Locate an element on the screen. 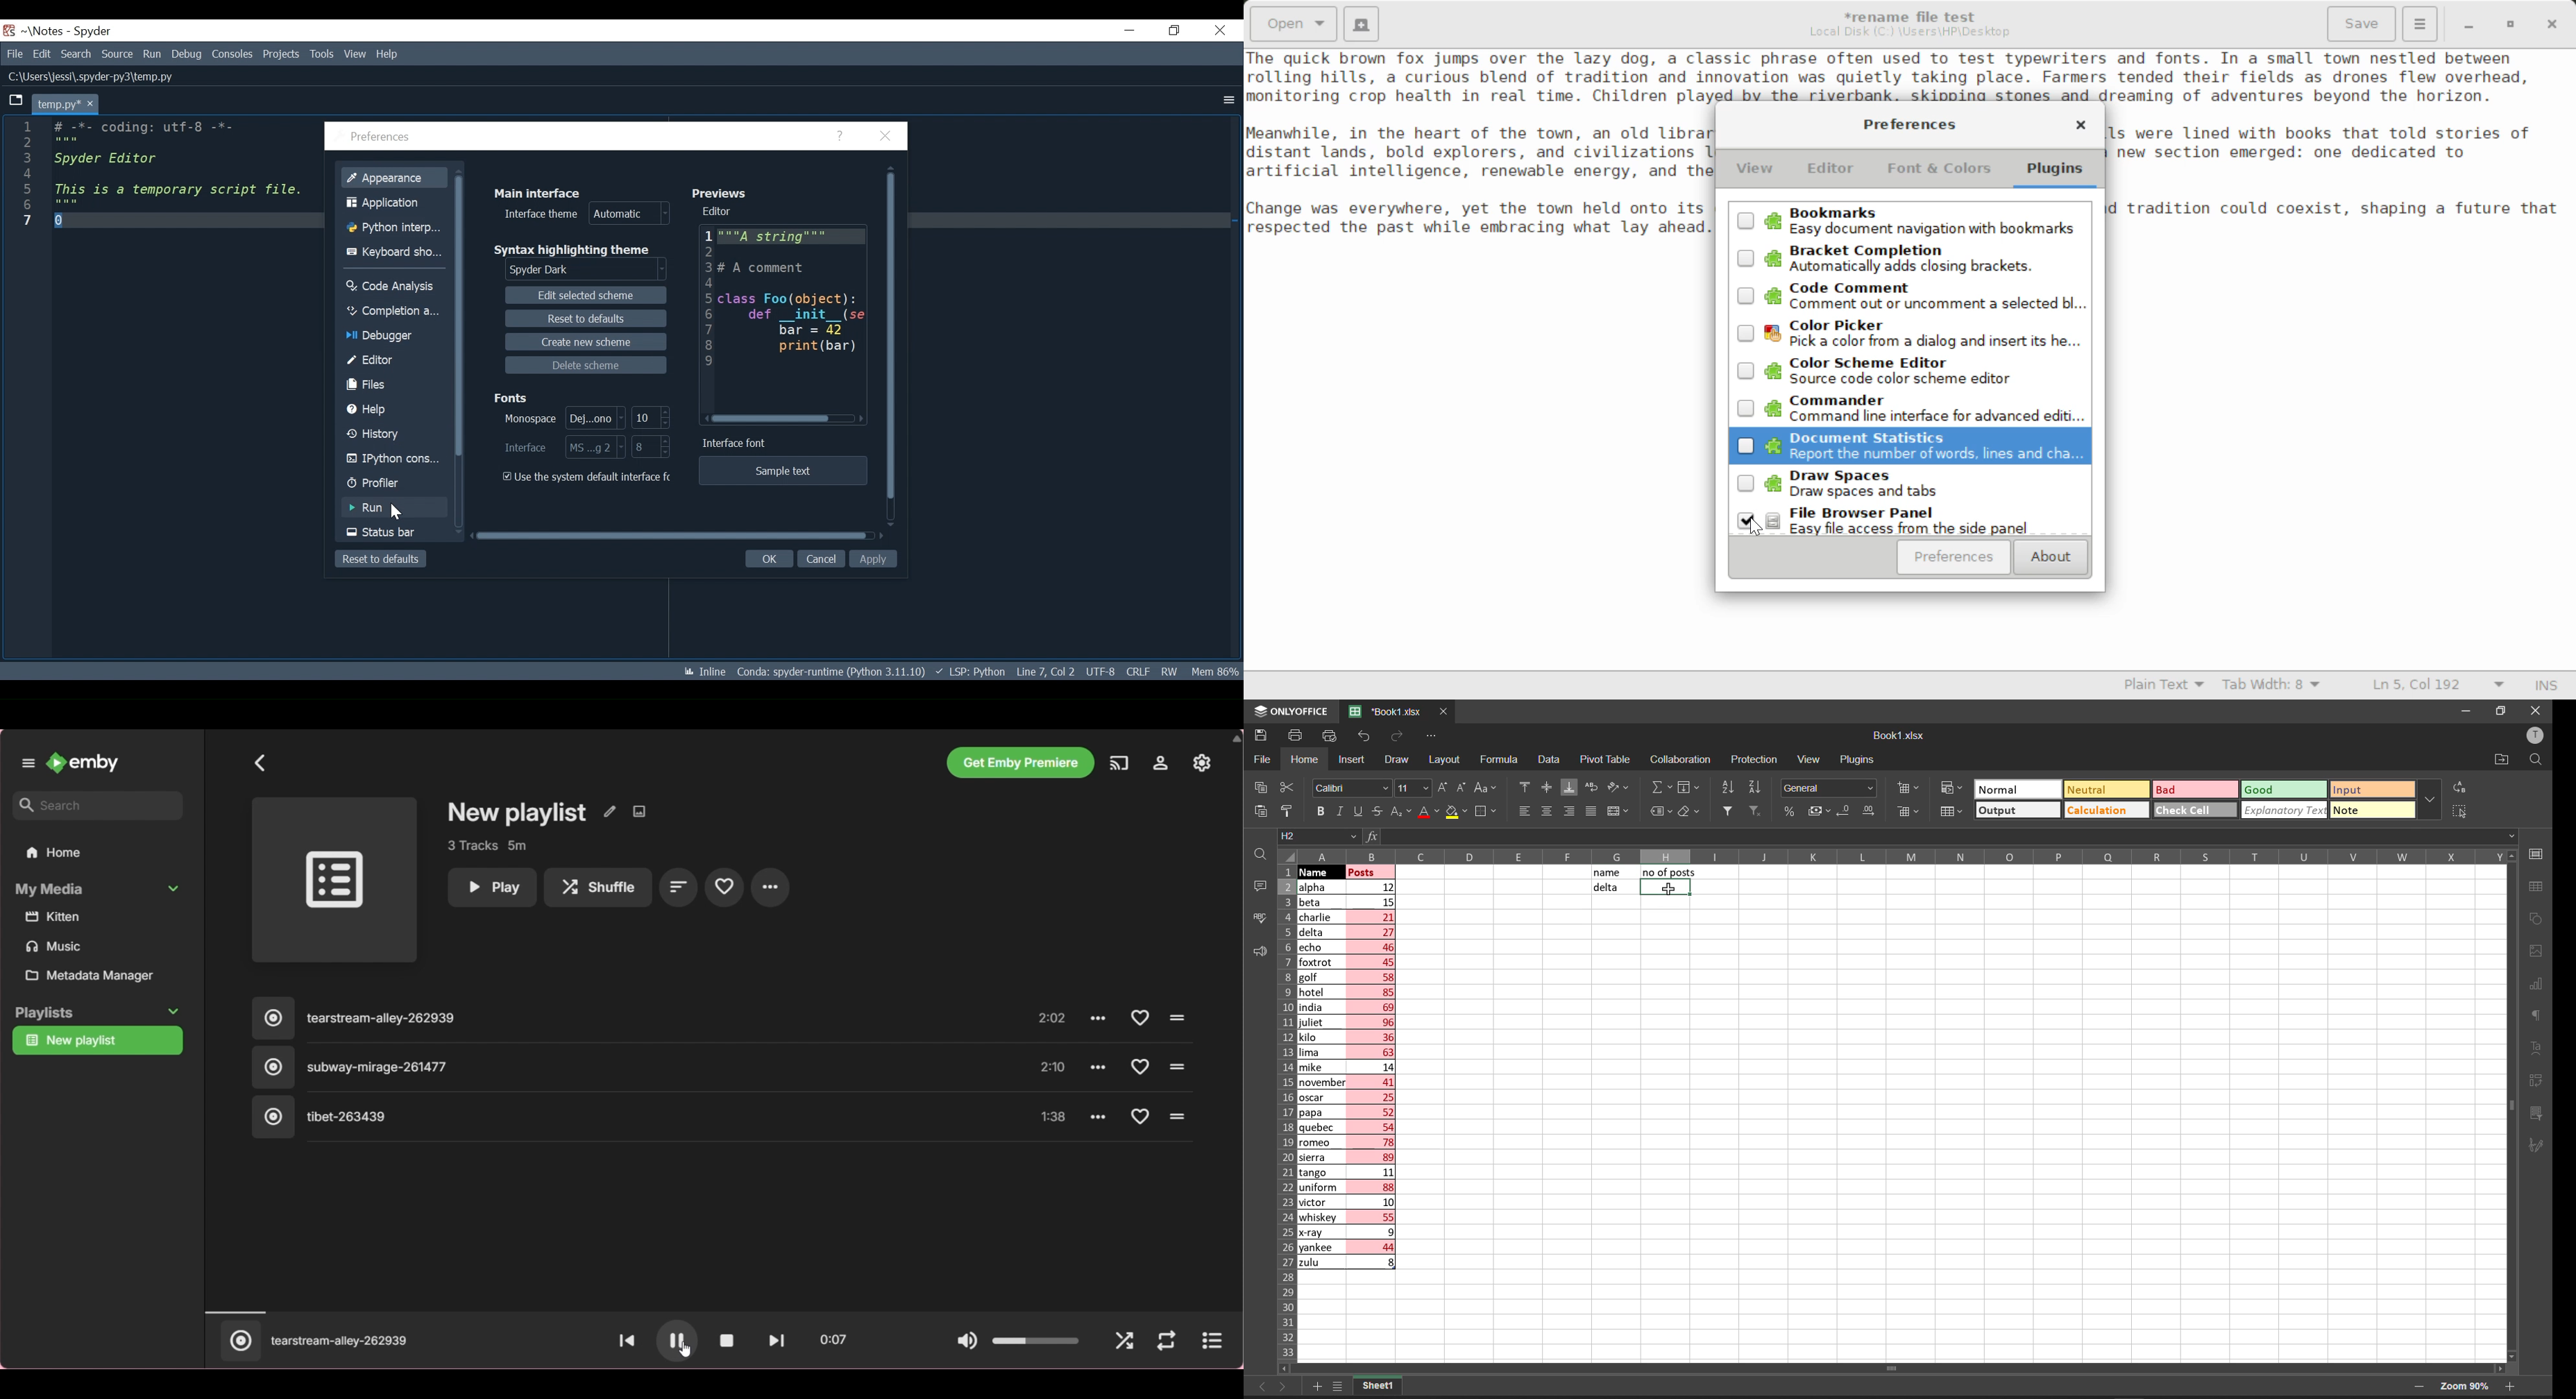  File Encoding is located at coordinates (1100, 670).